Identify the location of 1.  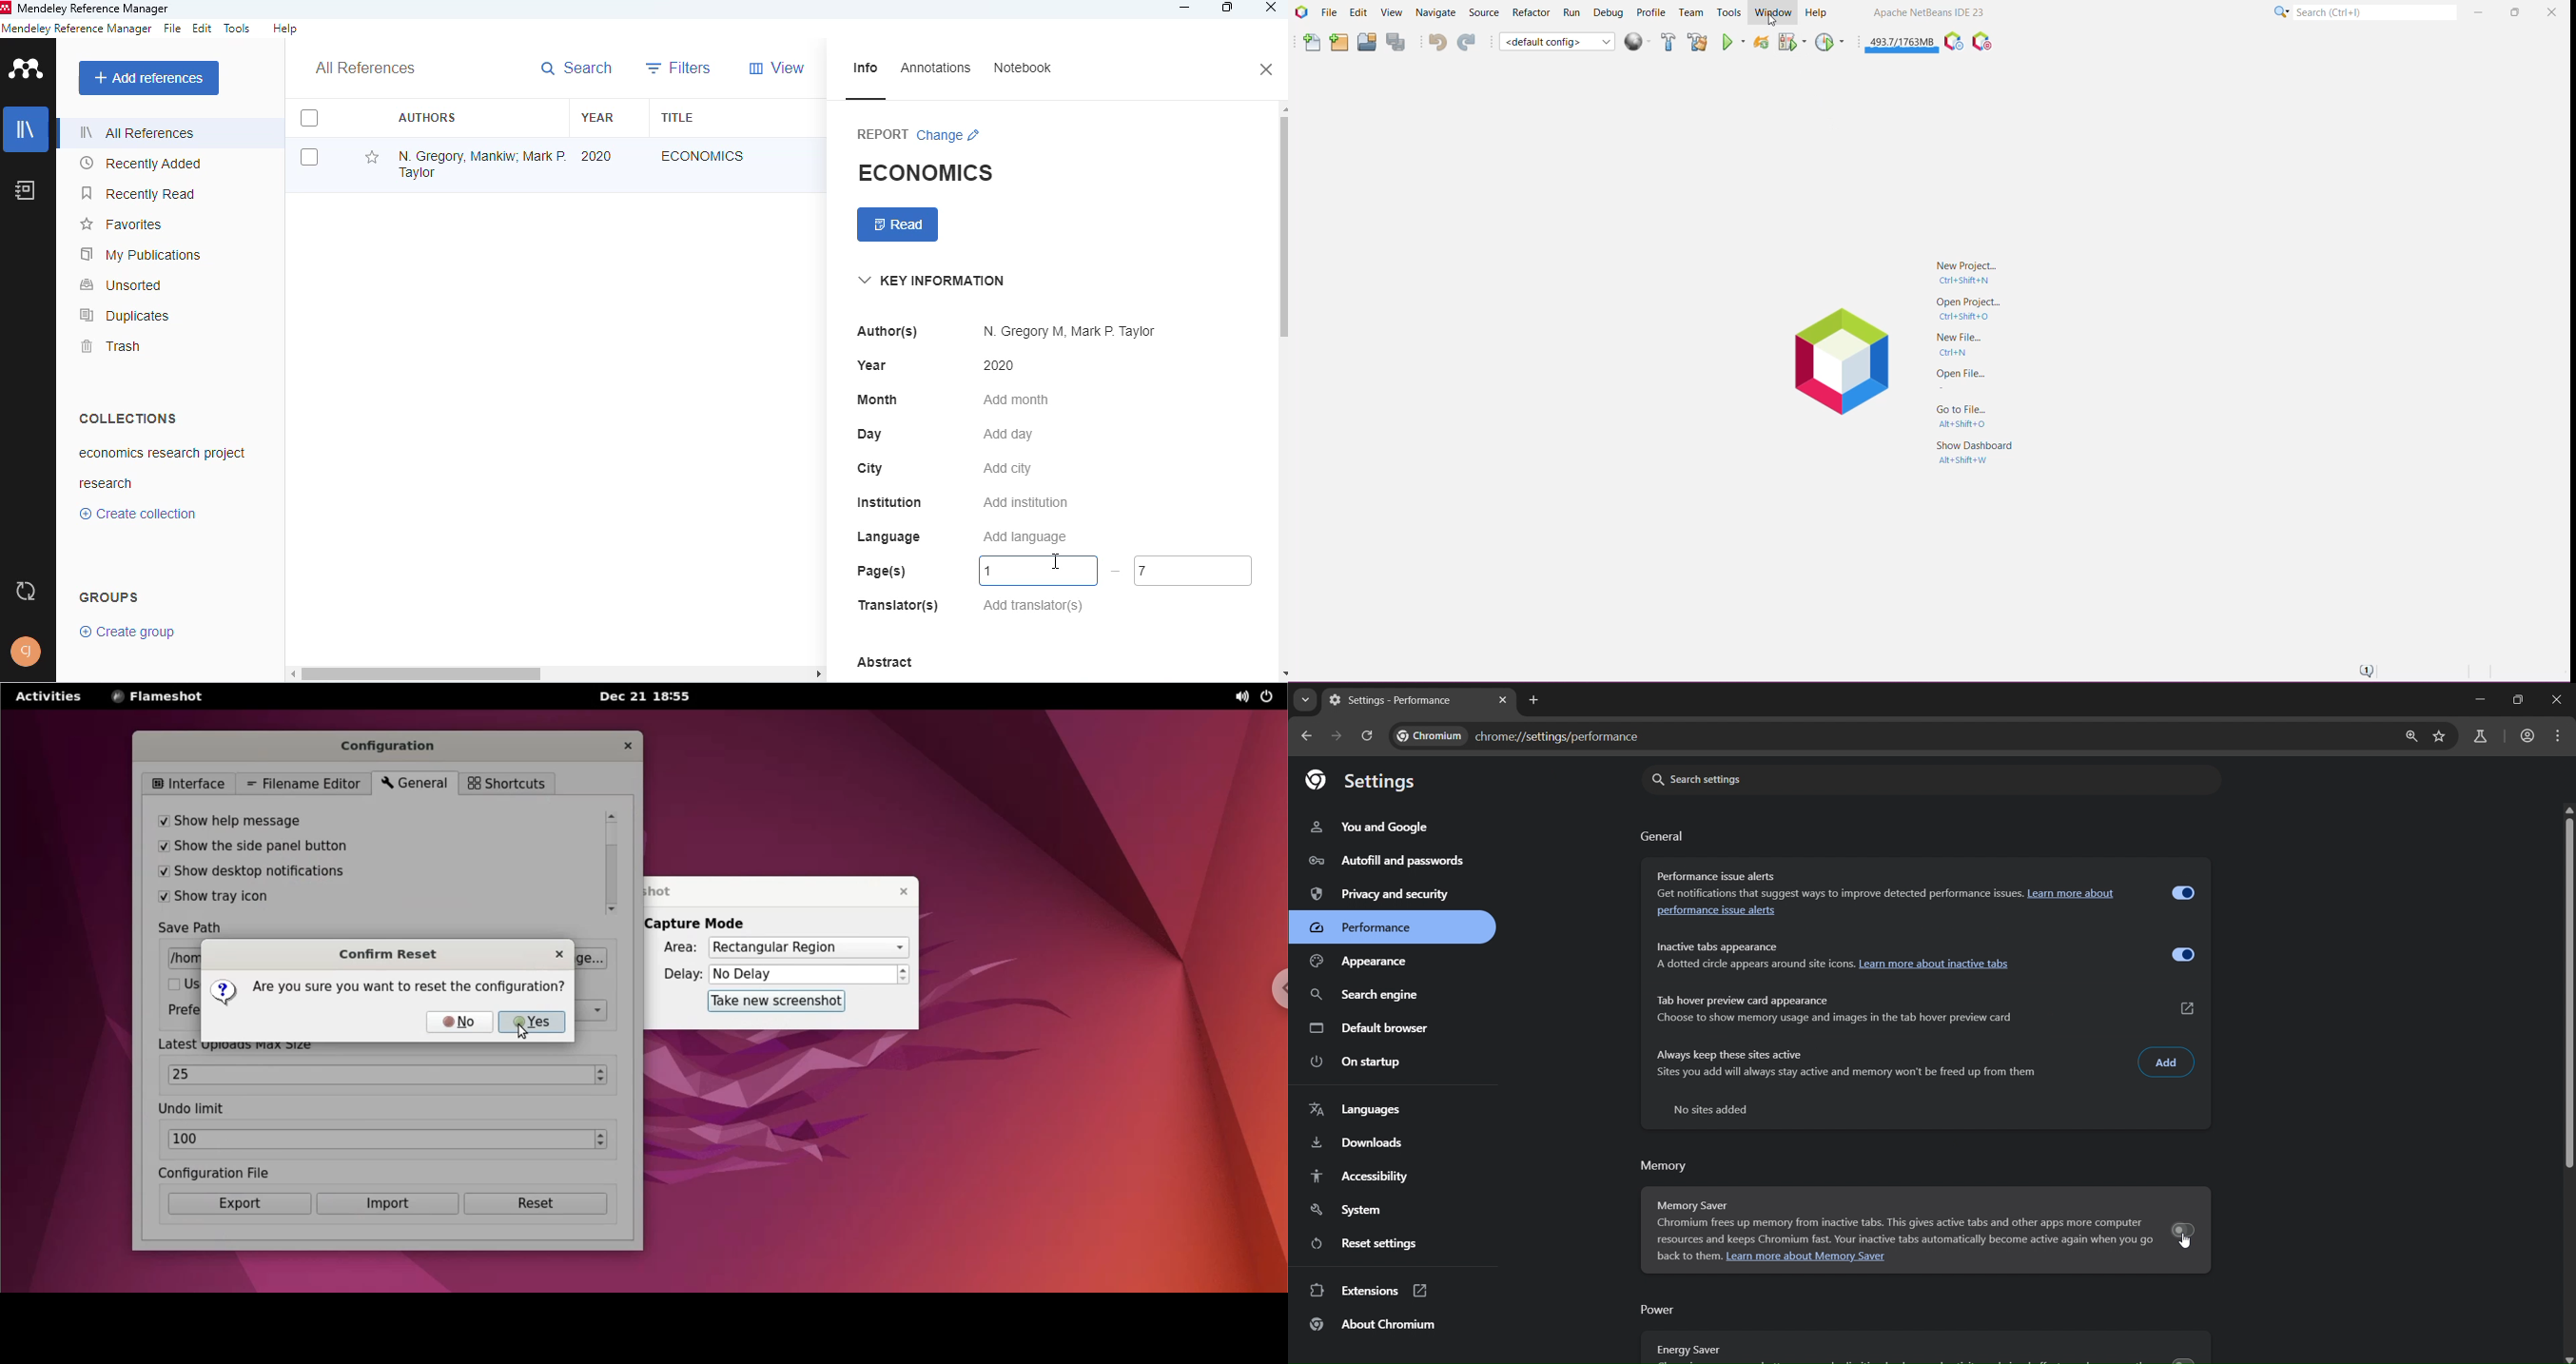
(1040, 571).